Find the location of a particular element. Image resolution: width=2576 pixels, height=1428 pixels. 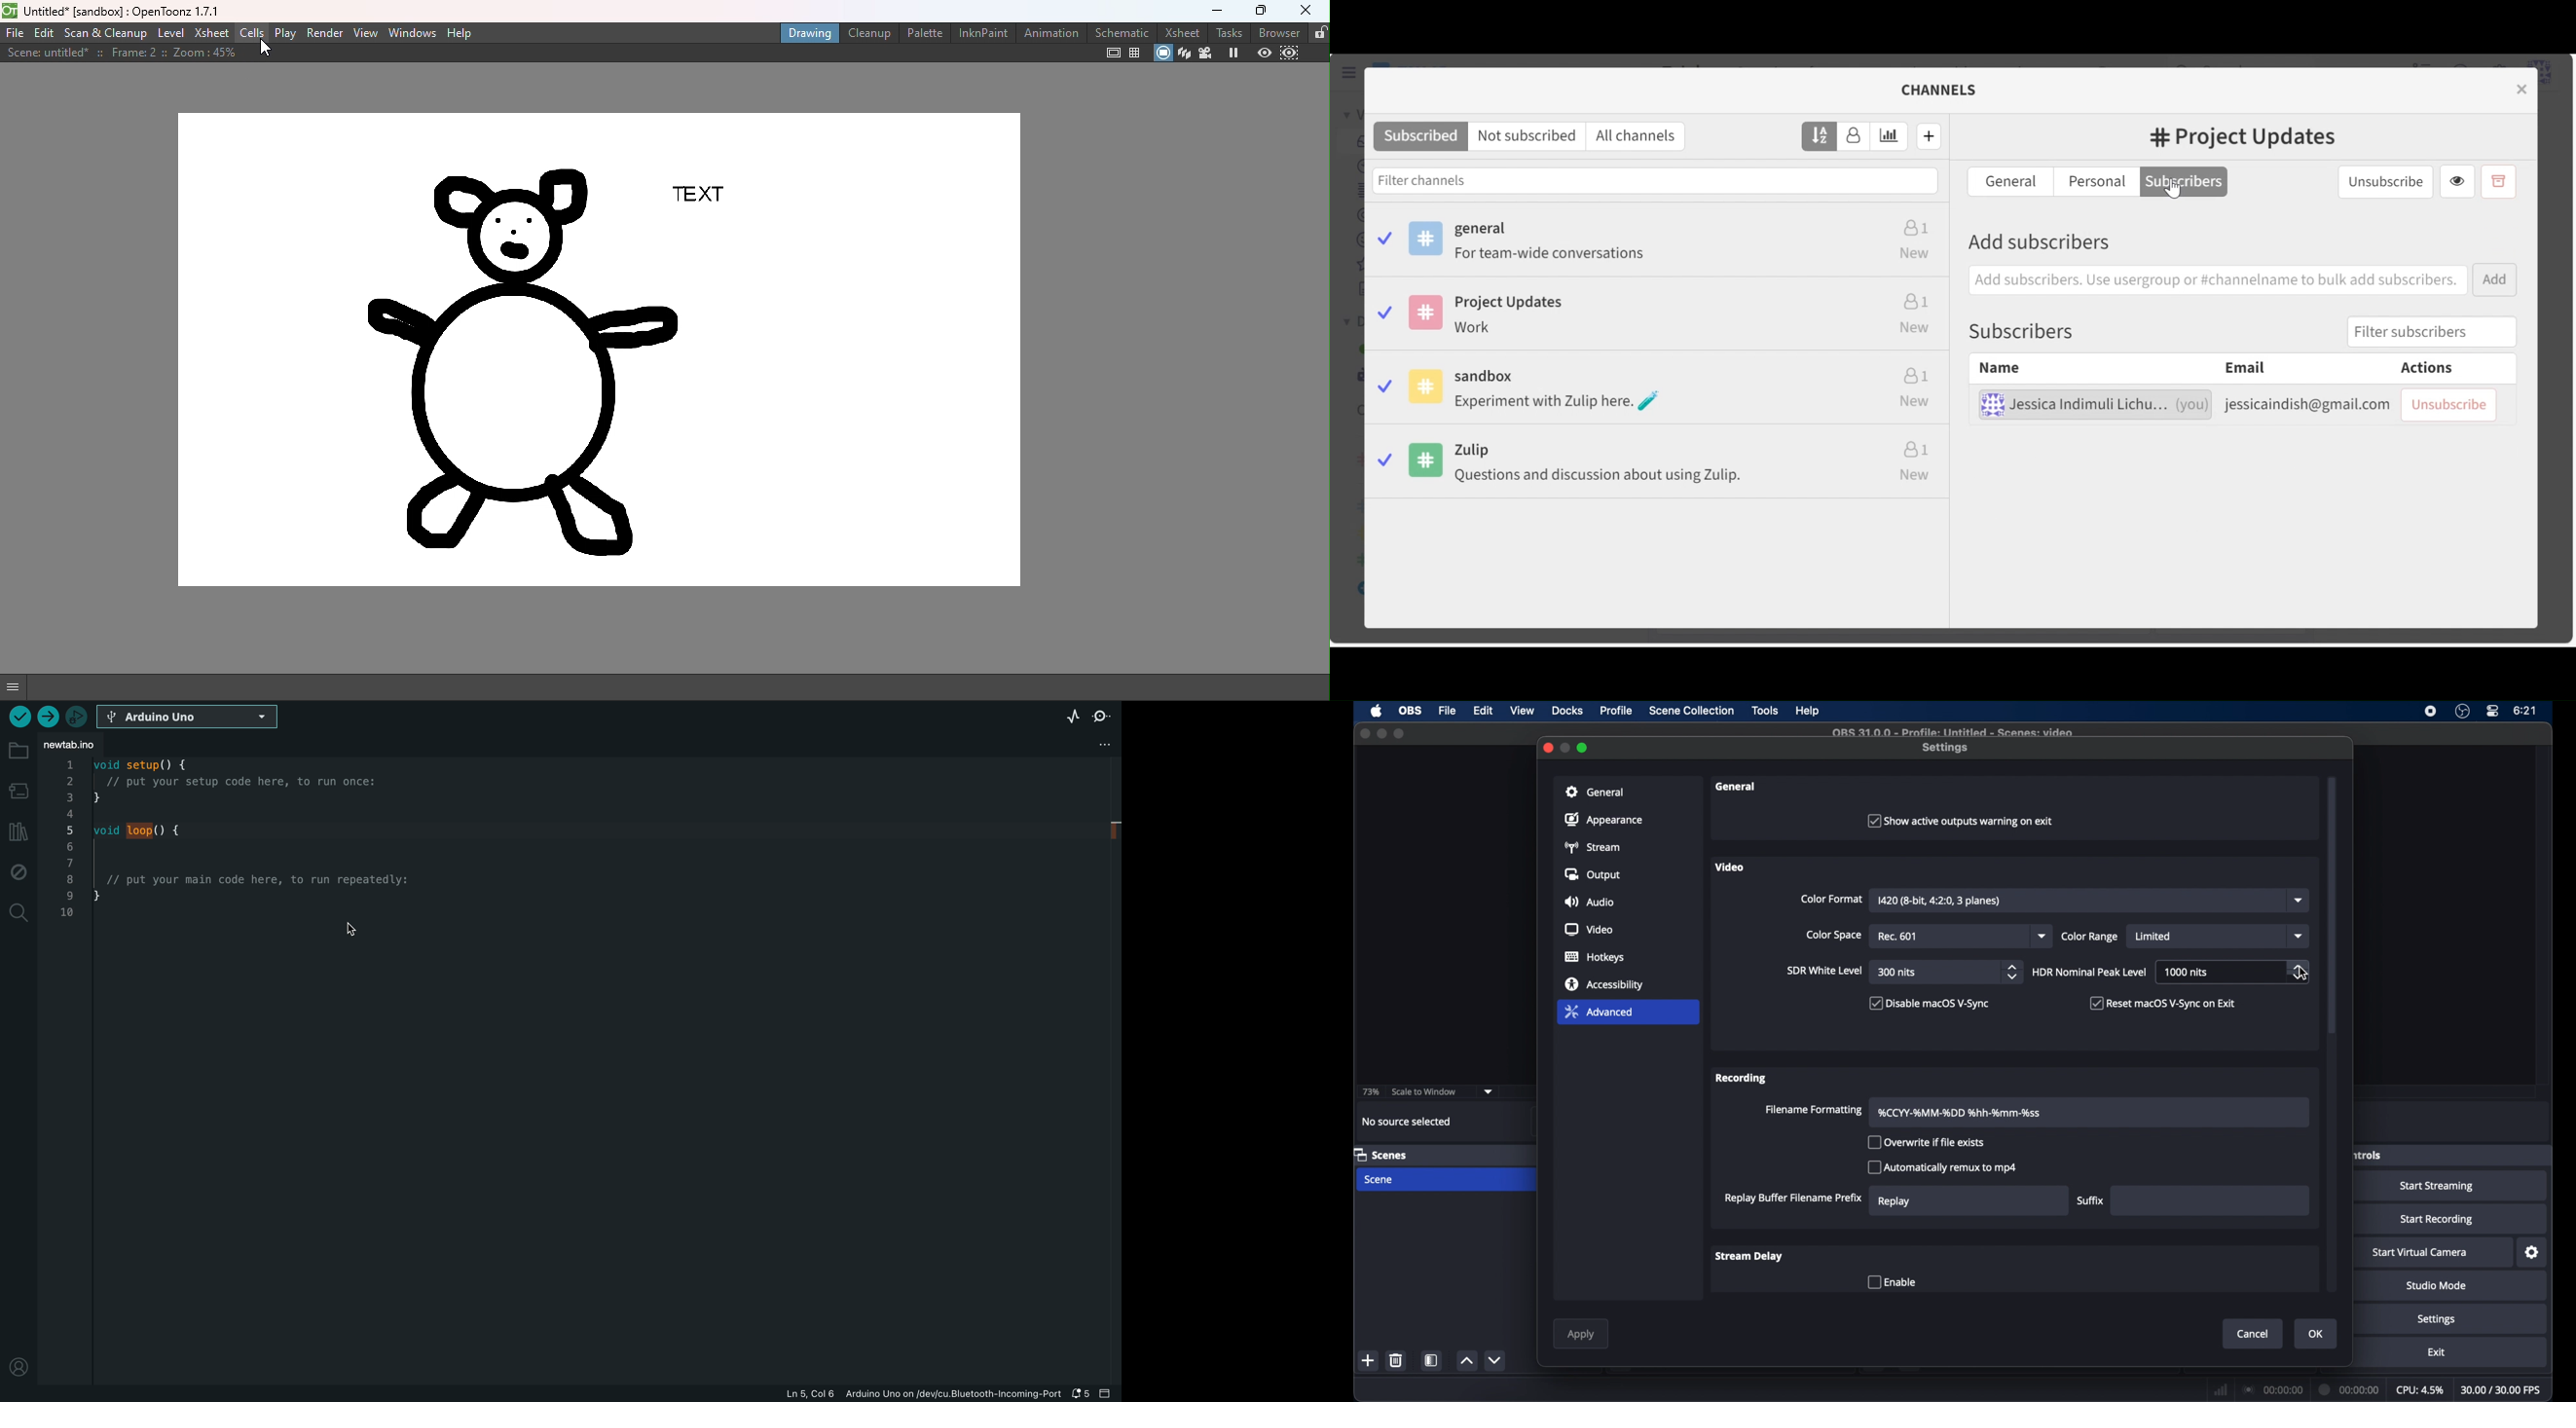

maximize is located at coordinates (1400, 733).